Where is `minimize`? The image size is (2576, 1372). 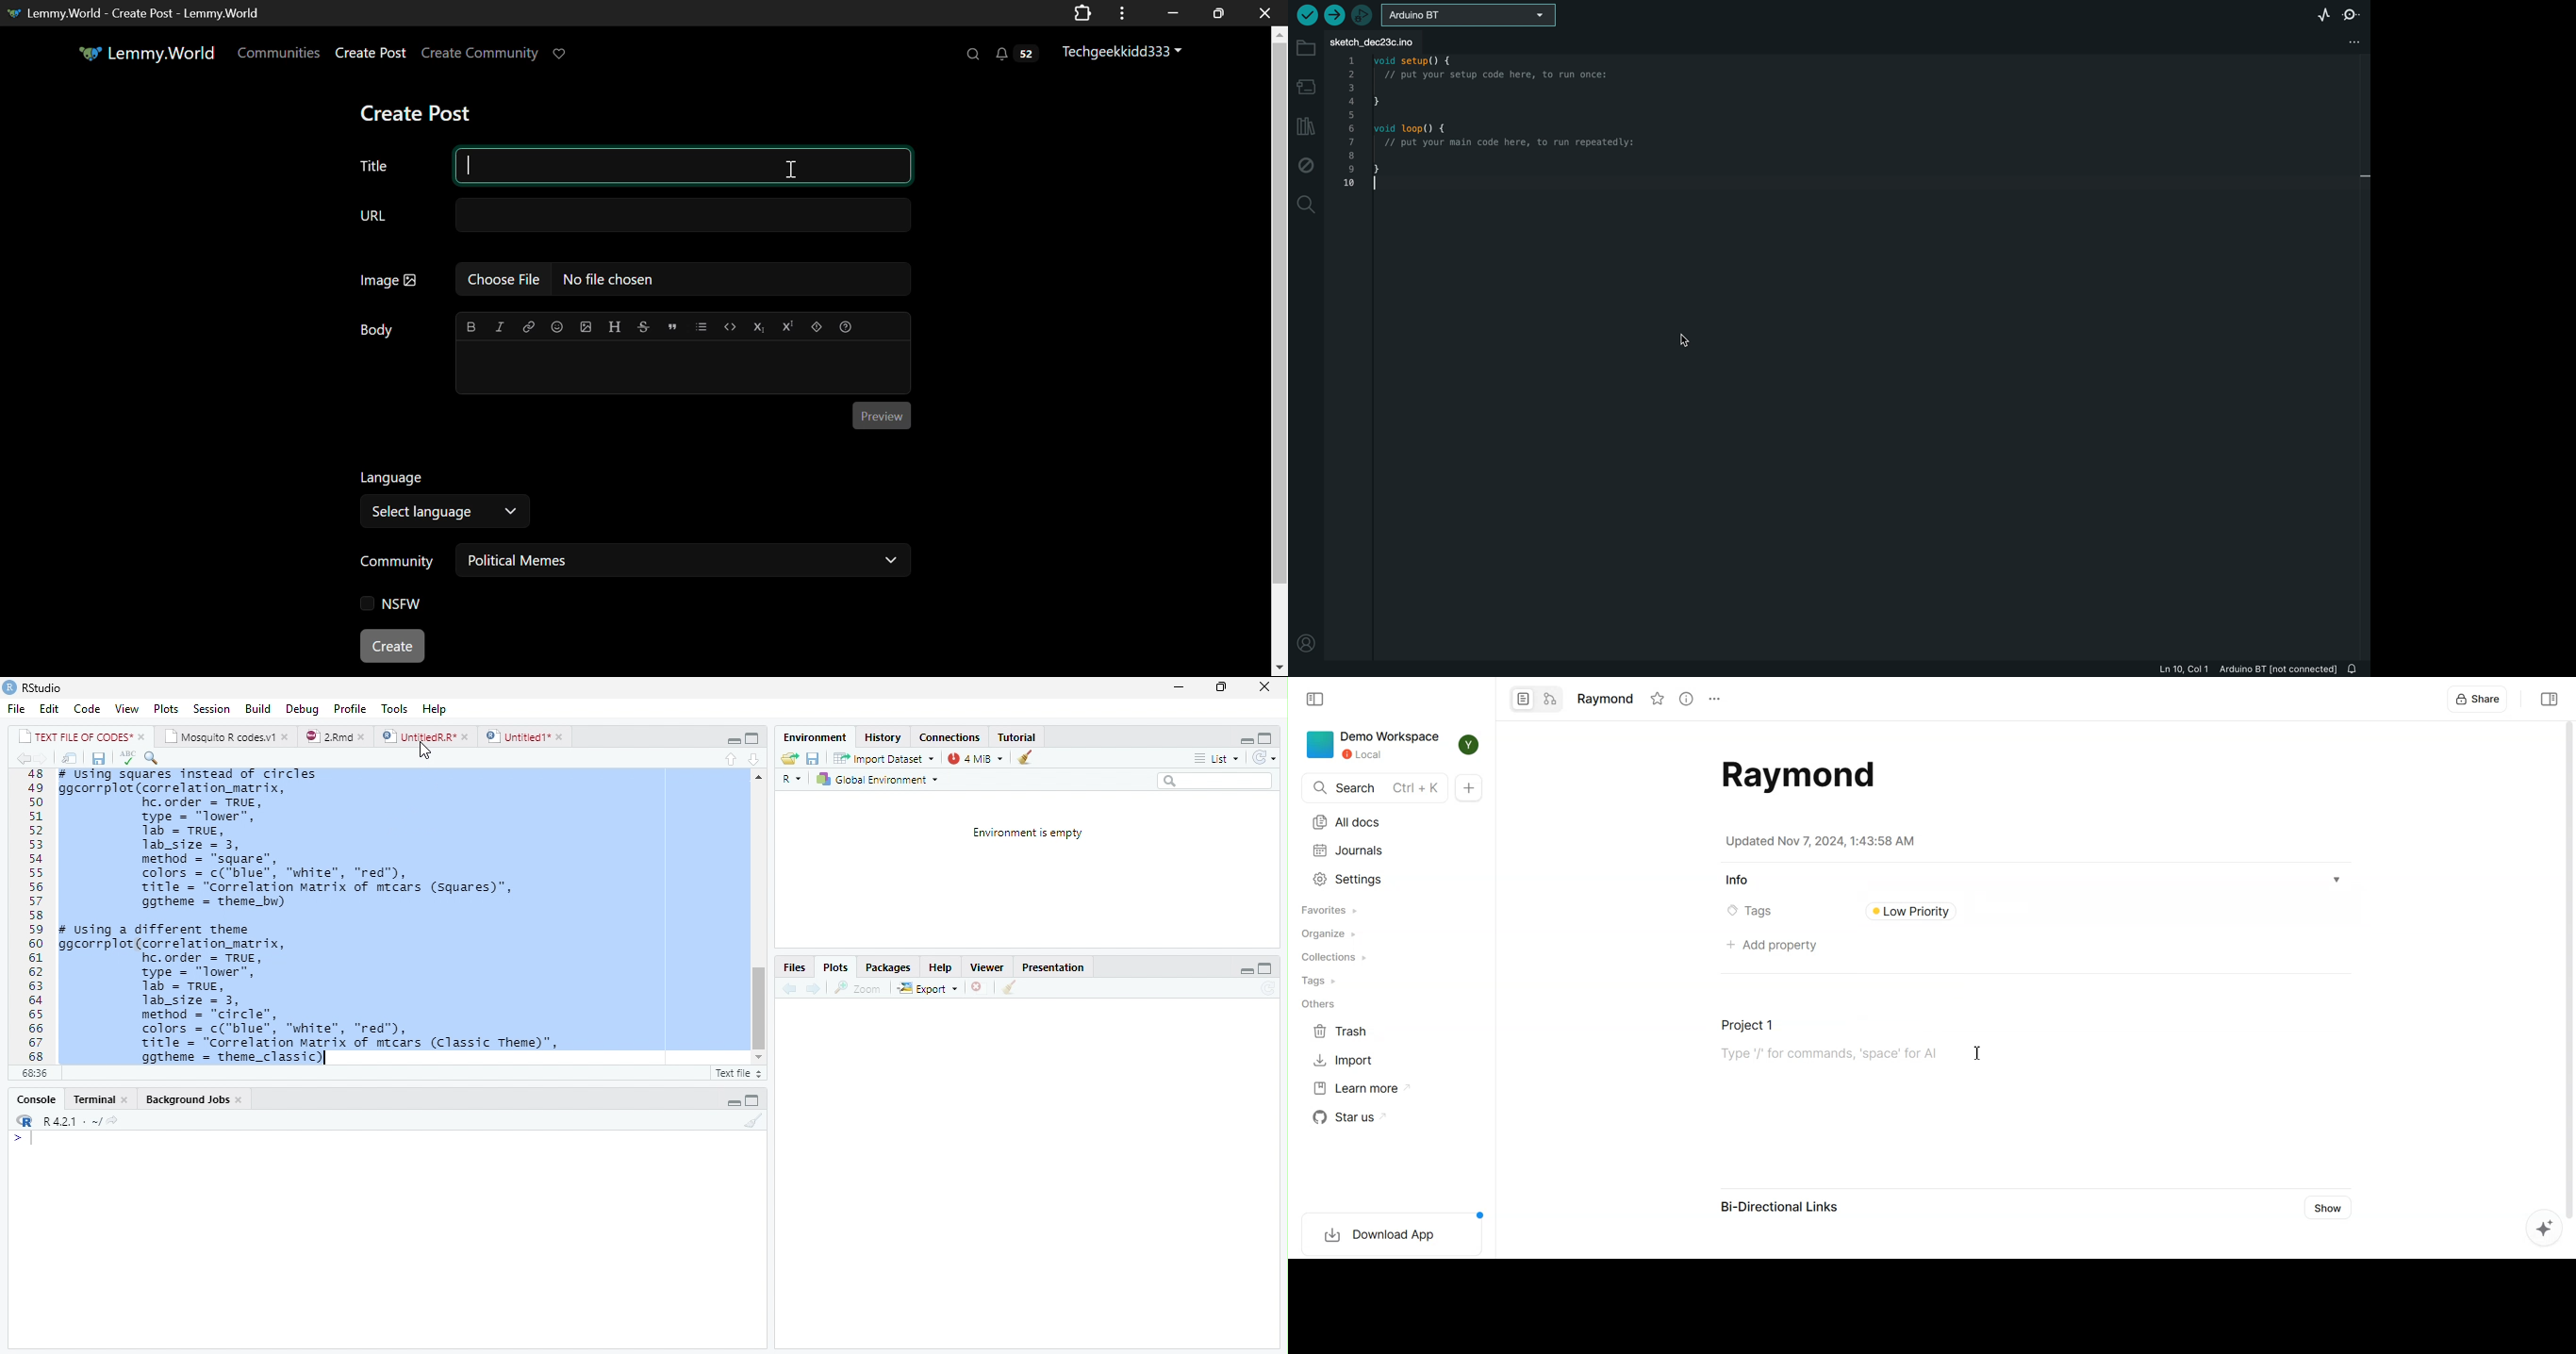 minimize is located at coordinates (1178, 689).